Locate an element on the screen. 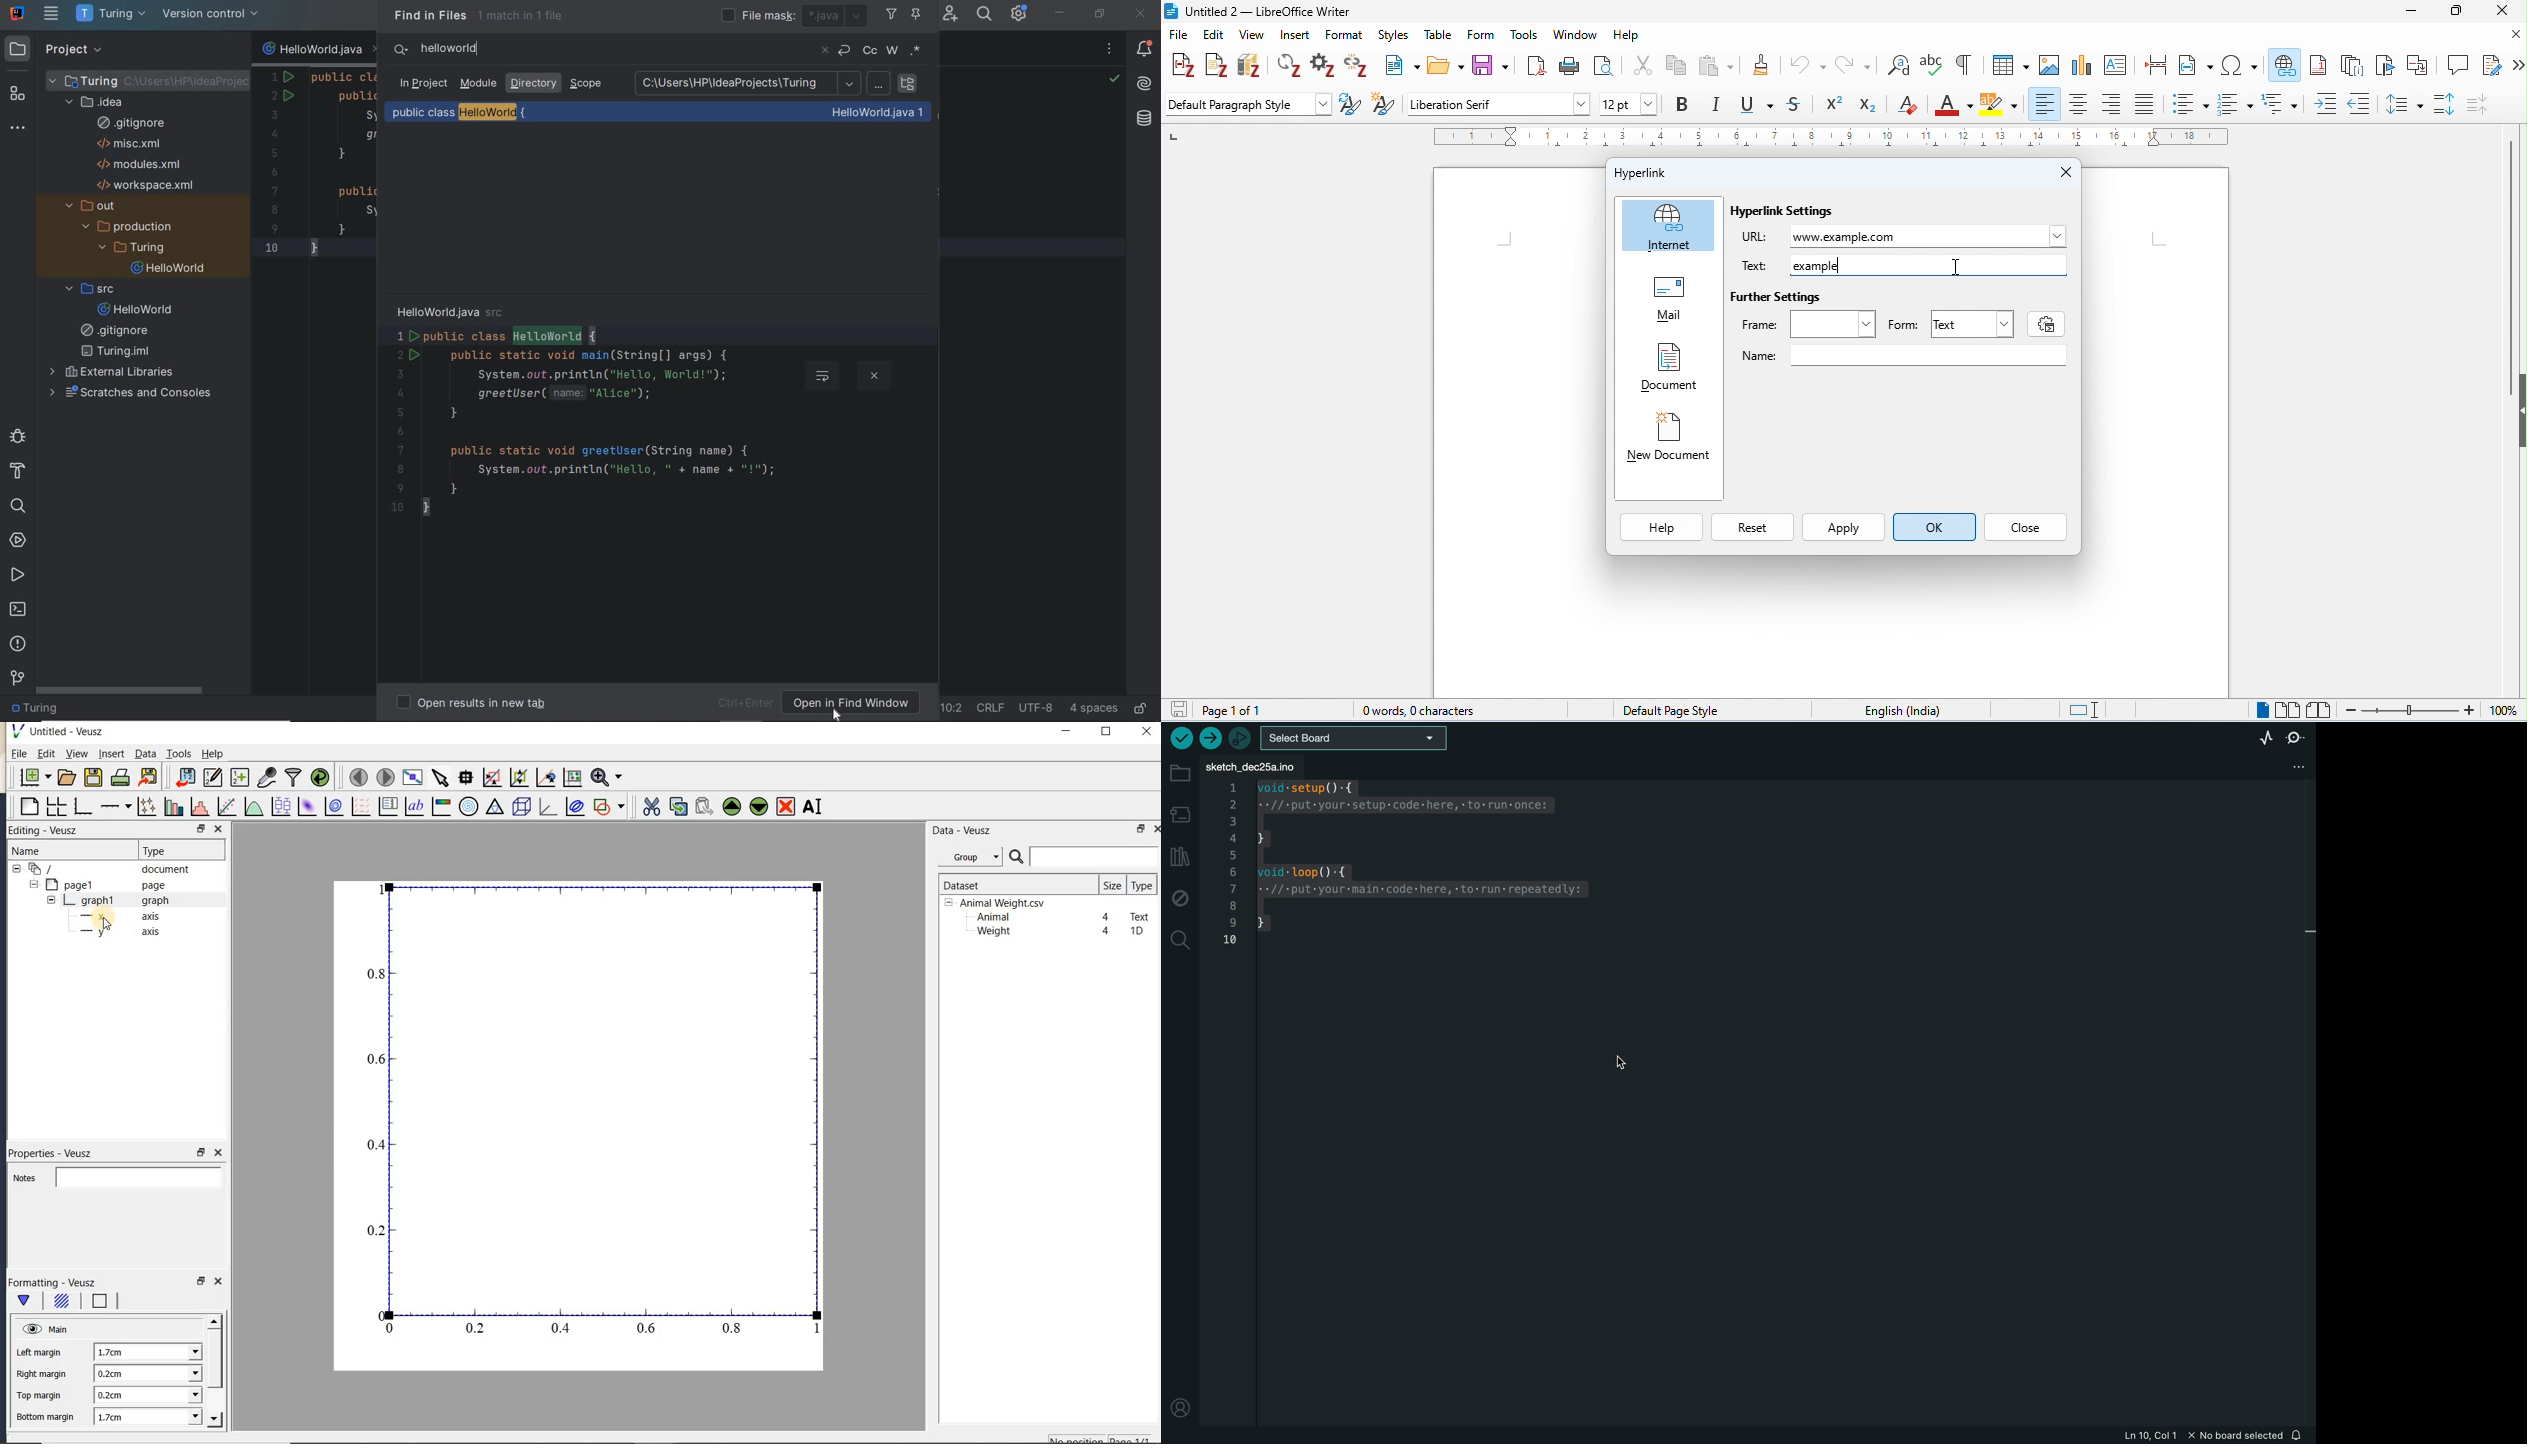  insert bookmark is located at coordinates (2388, 65).